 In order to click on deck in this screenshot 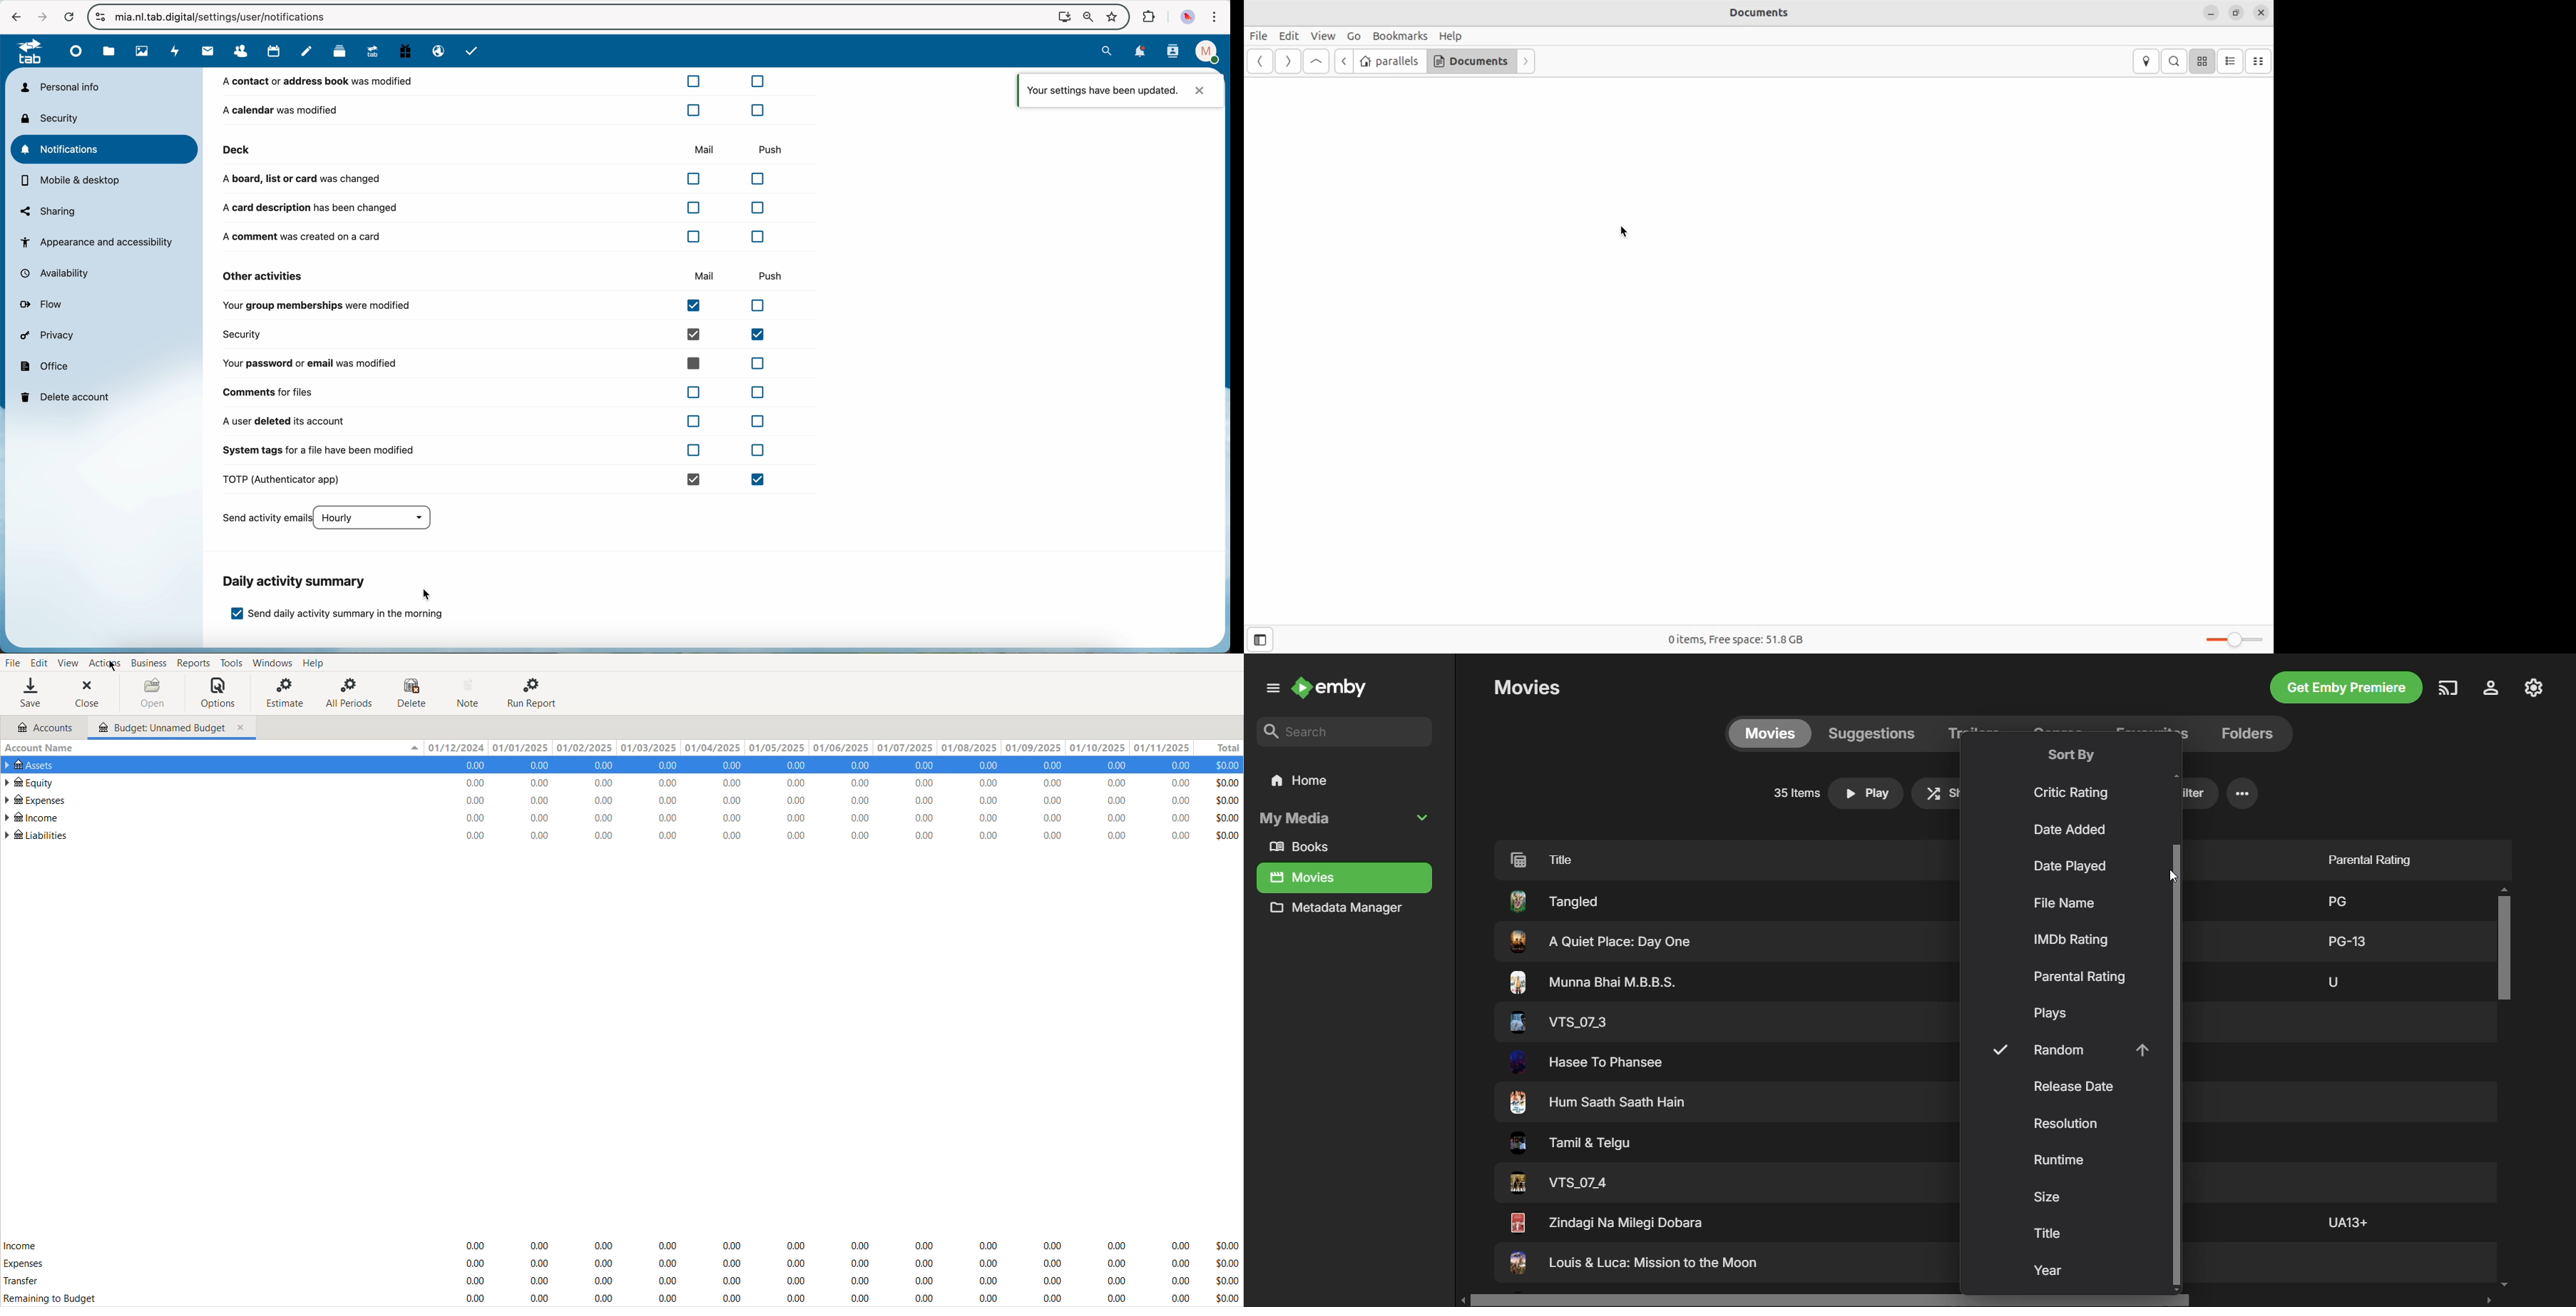, I will do `click(389, 150)`.